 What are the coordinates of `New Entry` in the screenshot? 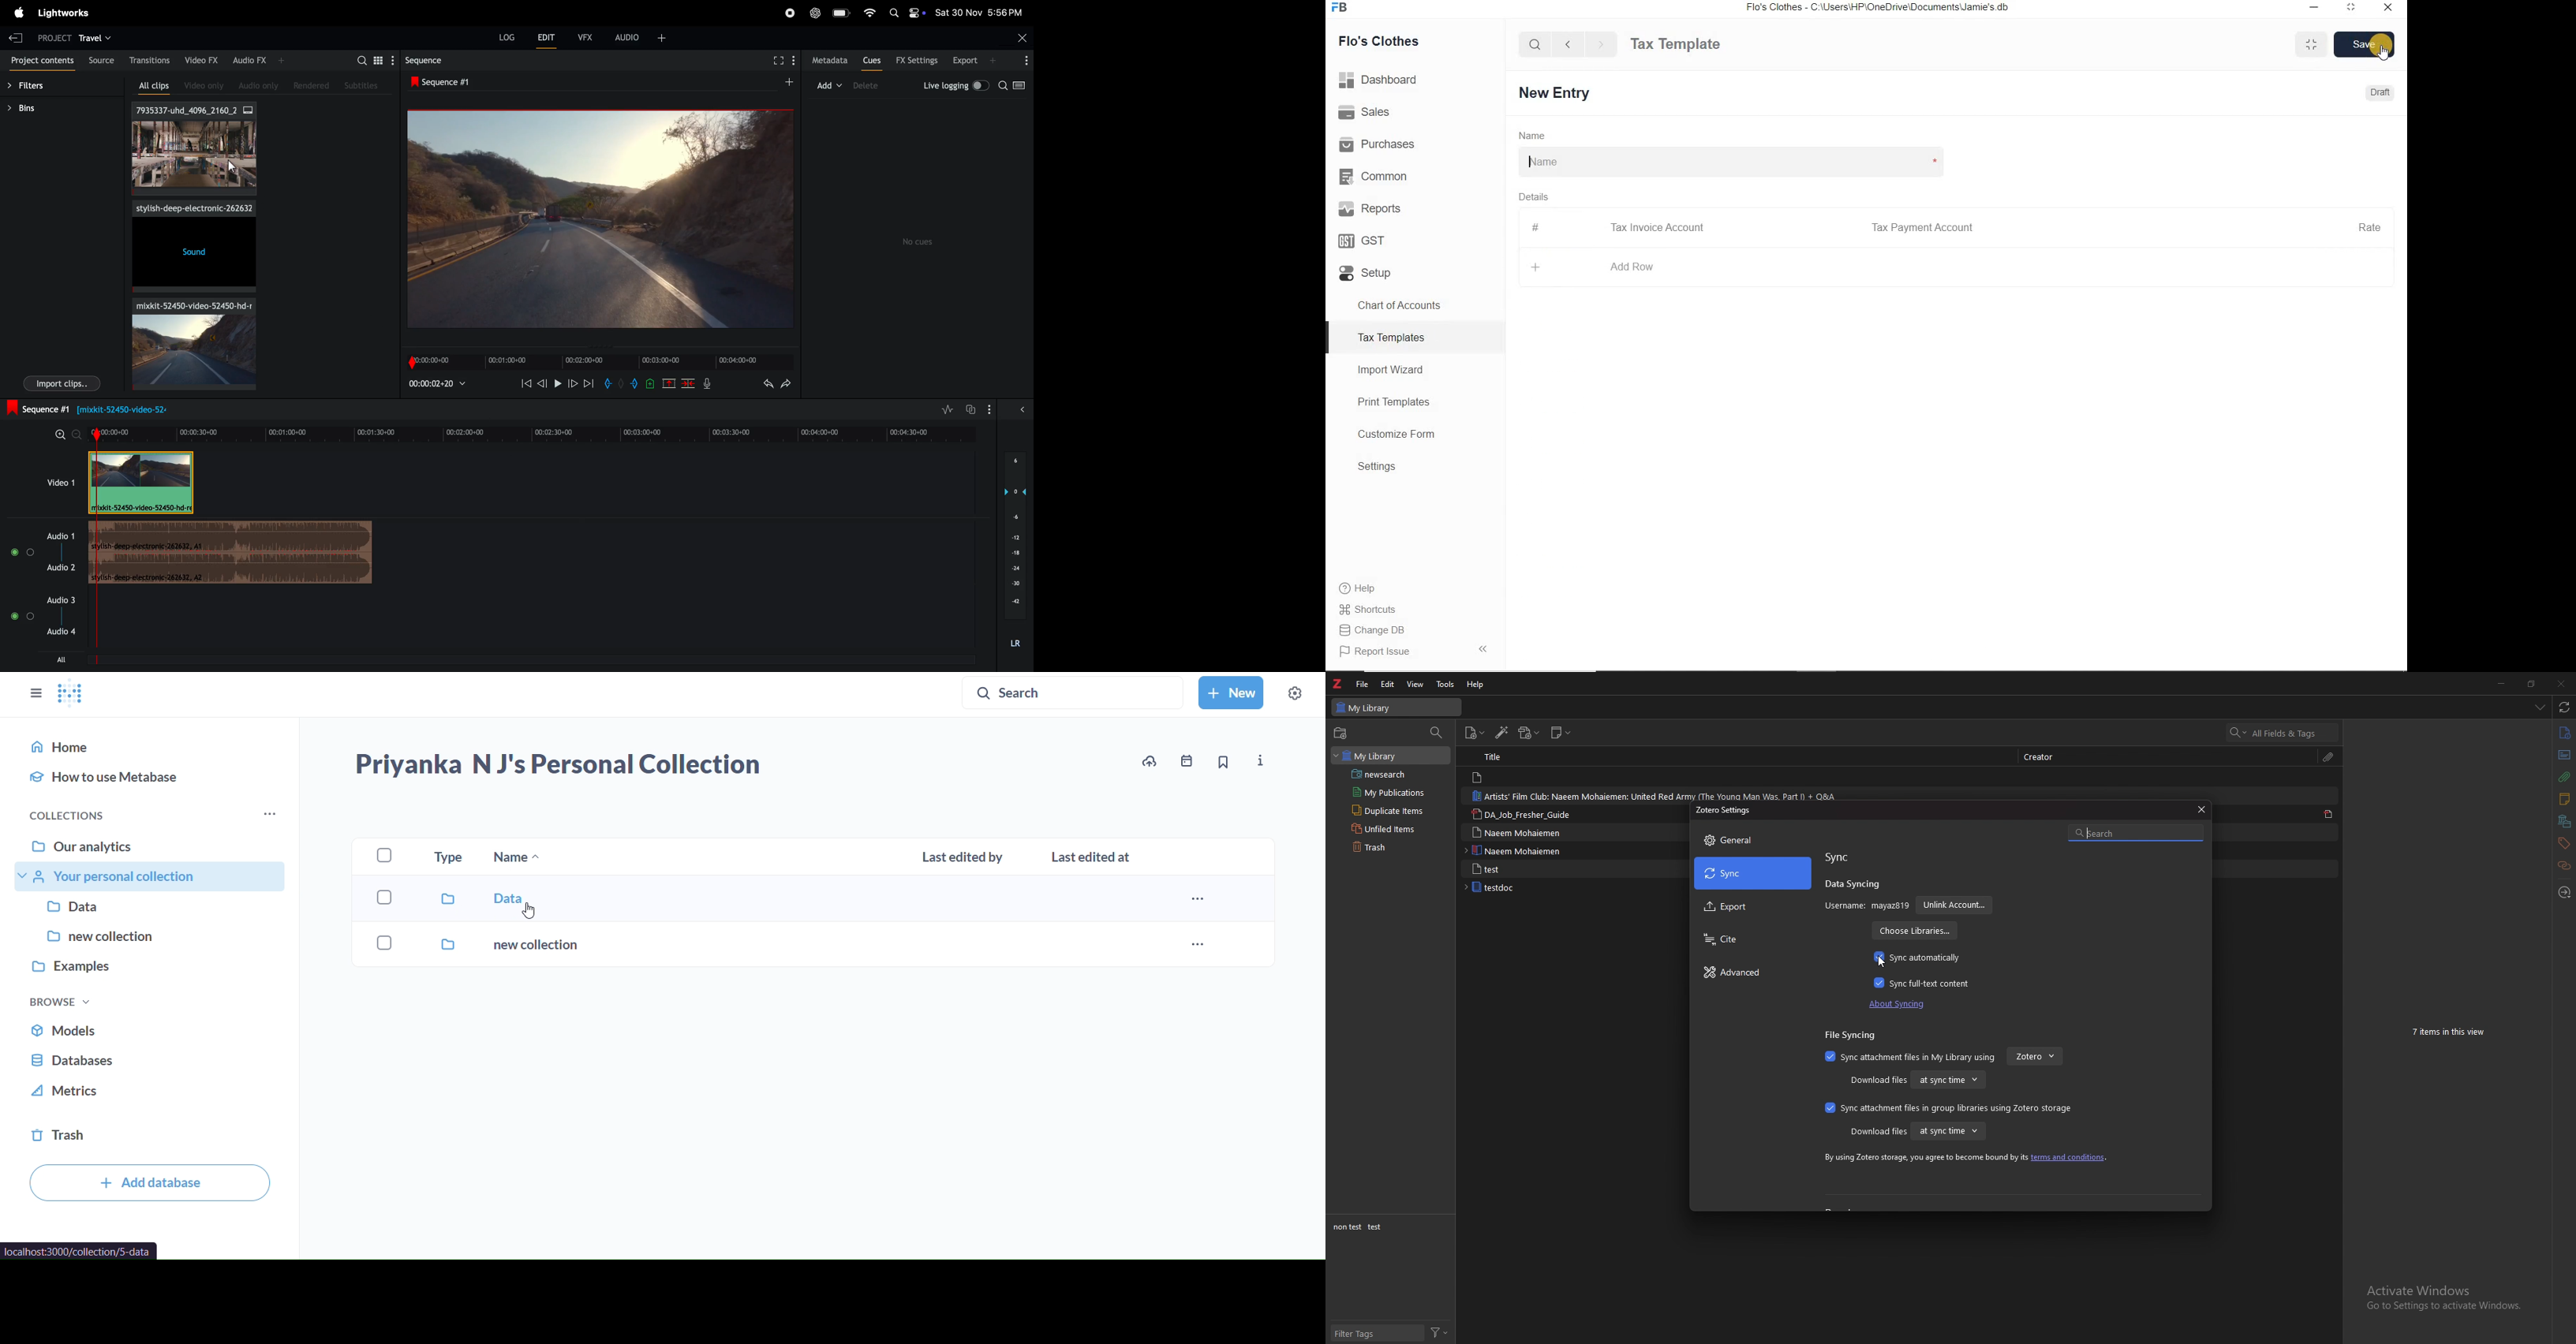 It's located at (1557, 93).